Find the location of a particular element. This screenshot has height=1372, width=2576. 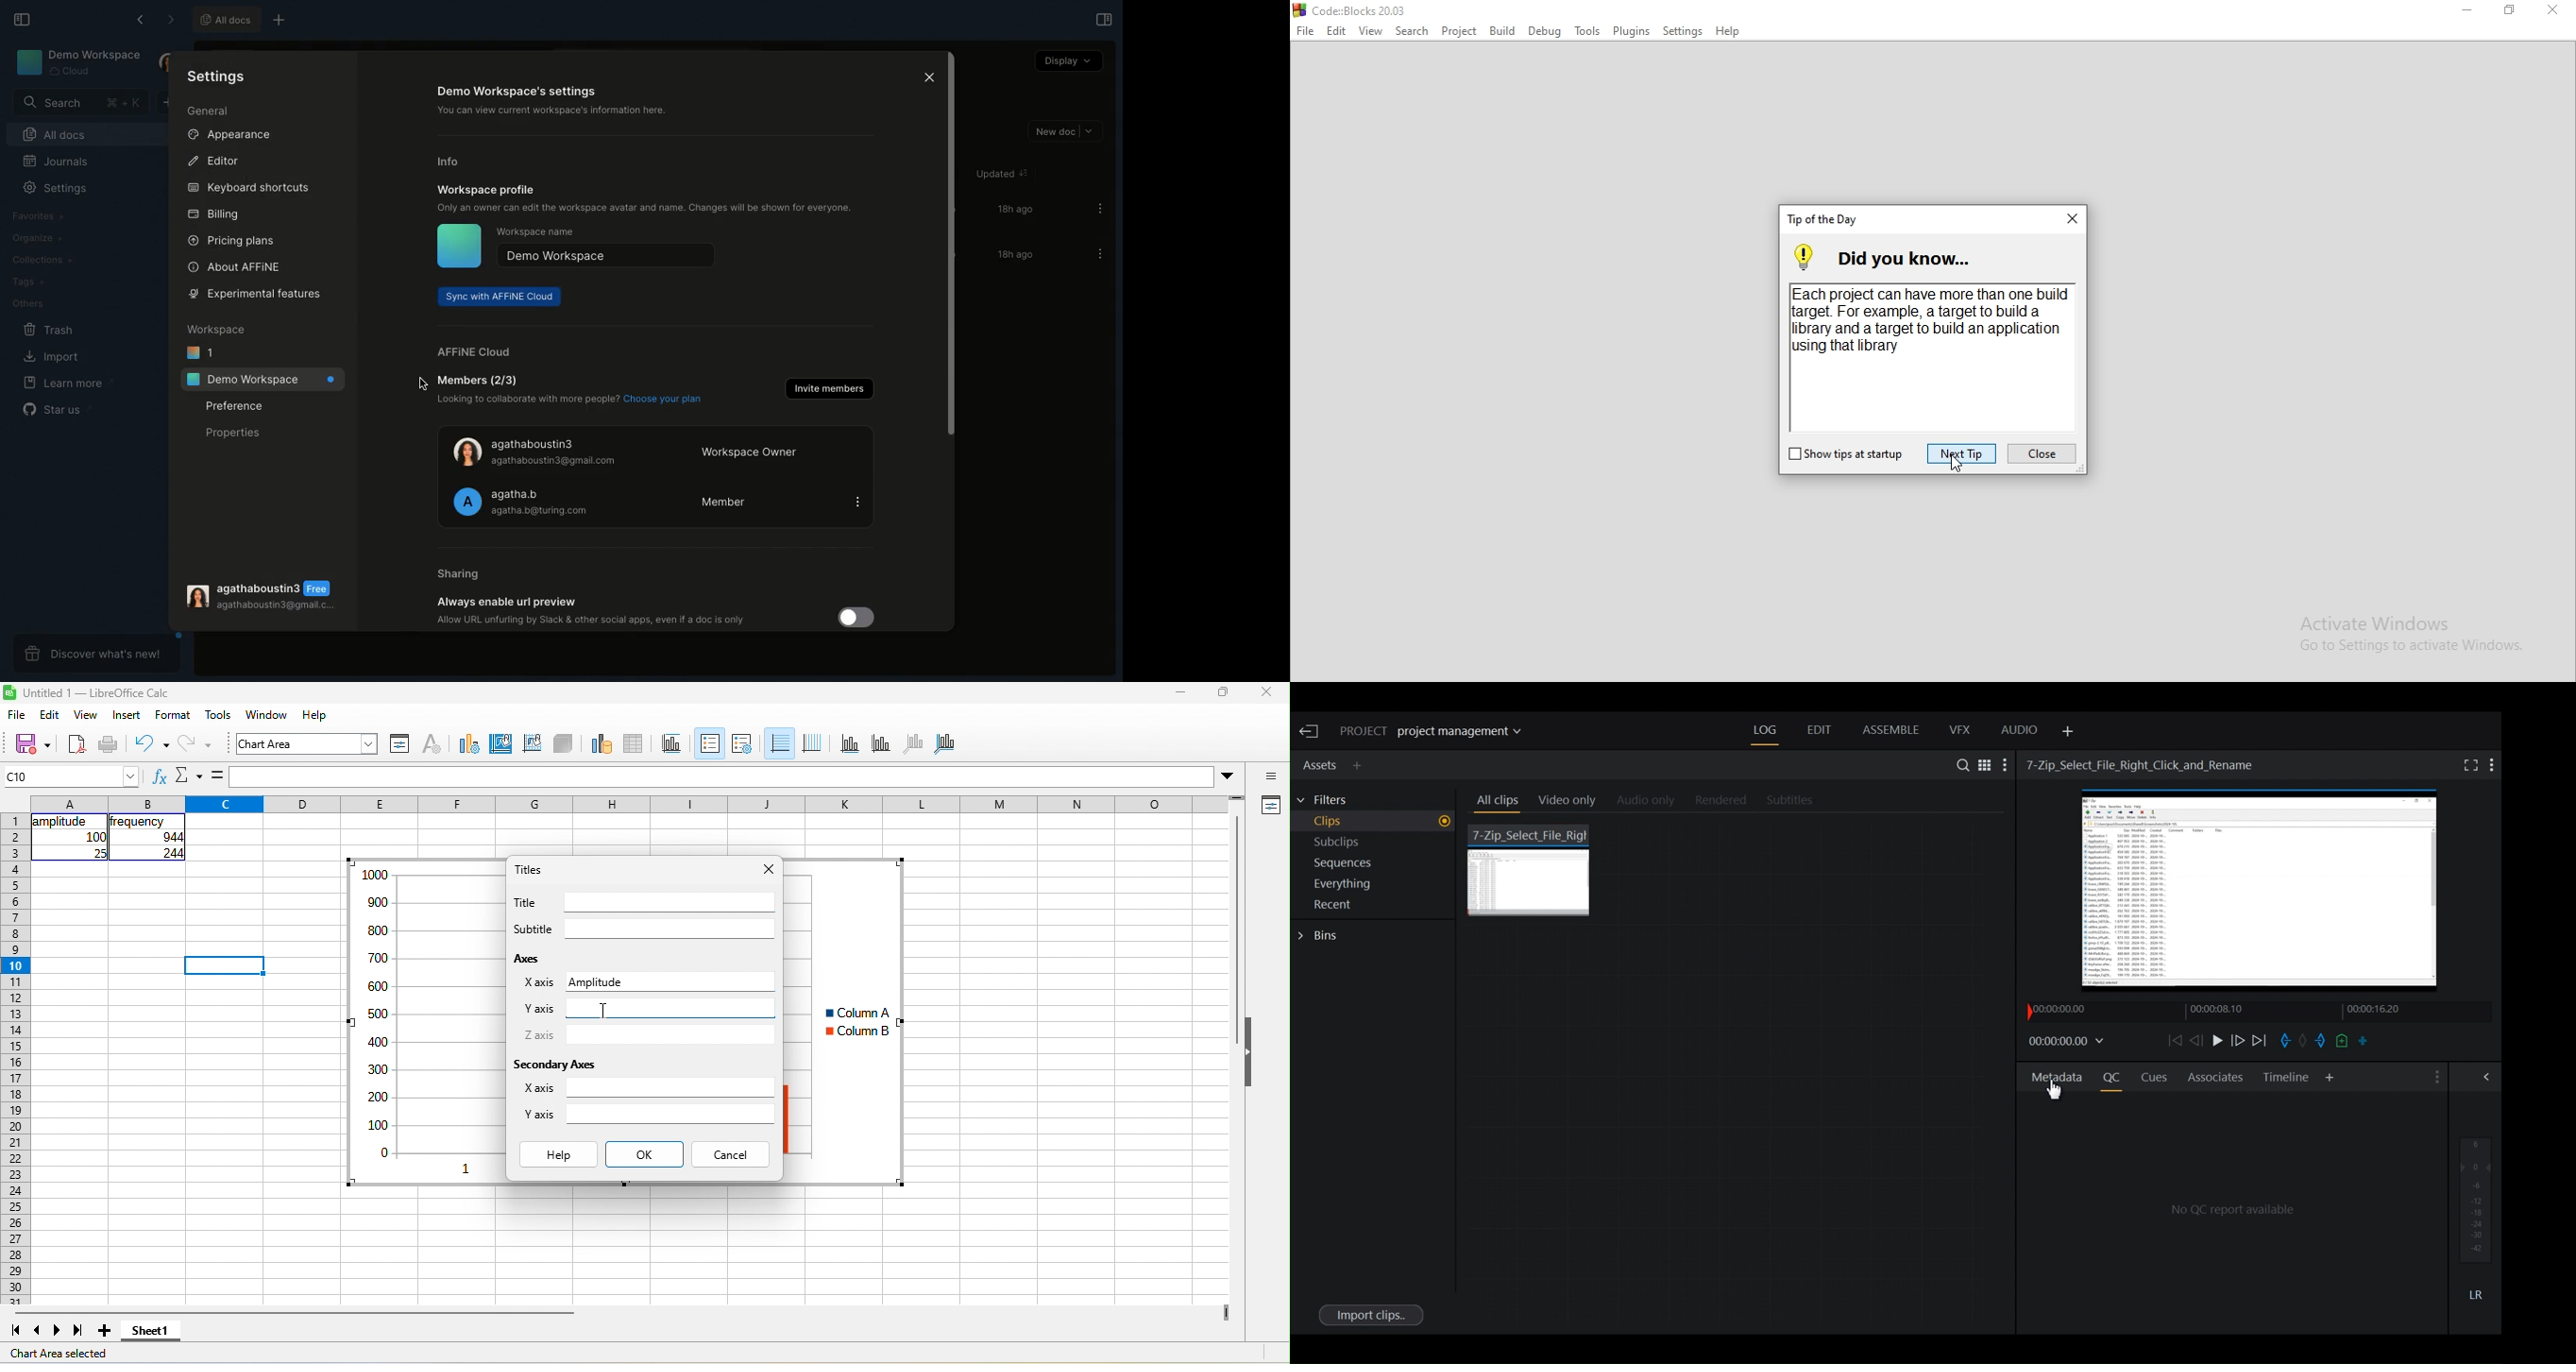

legend is located at coordinates (742, 744).